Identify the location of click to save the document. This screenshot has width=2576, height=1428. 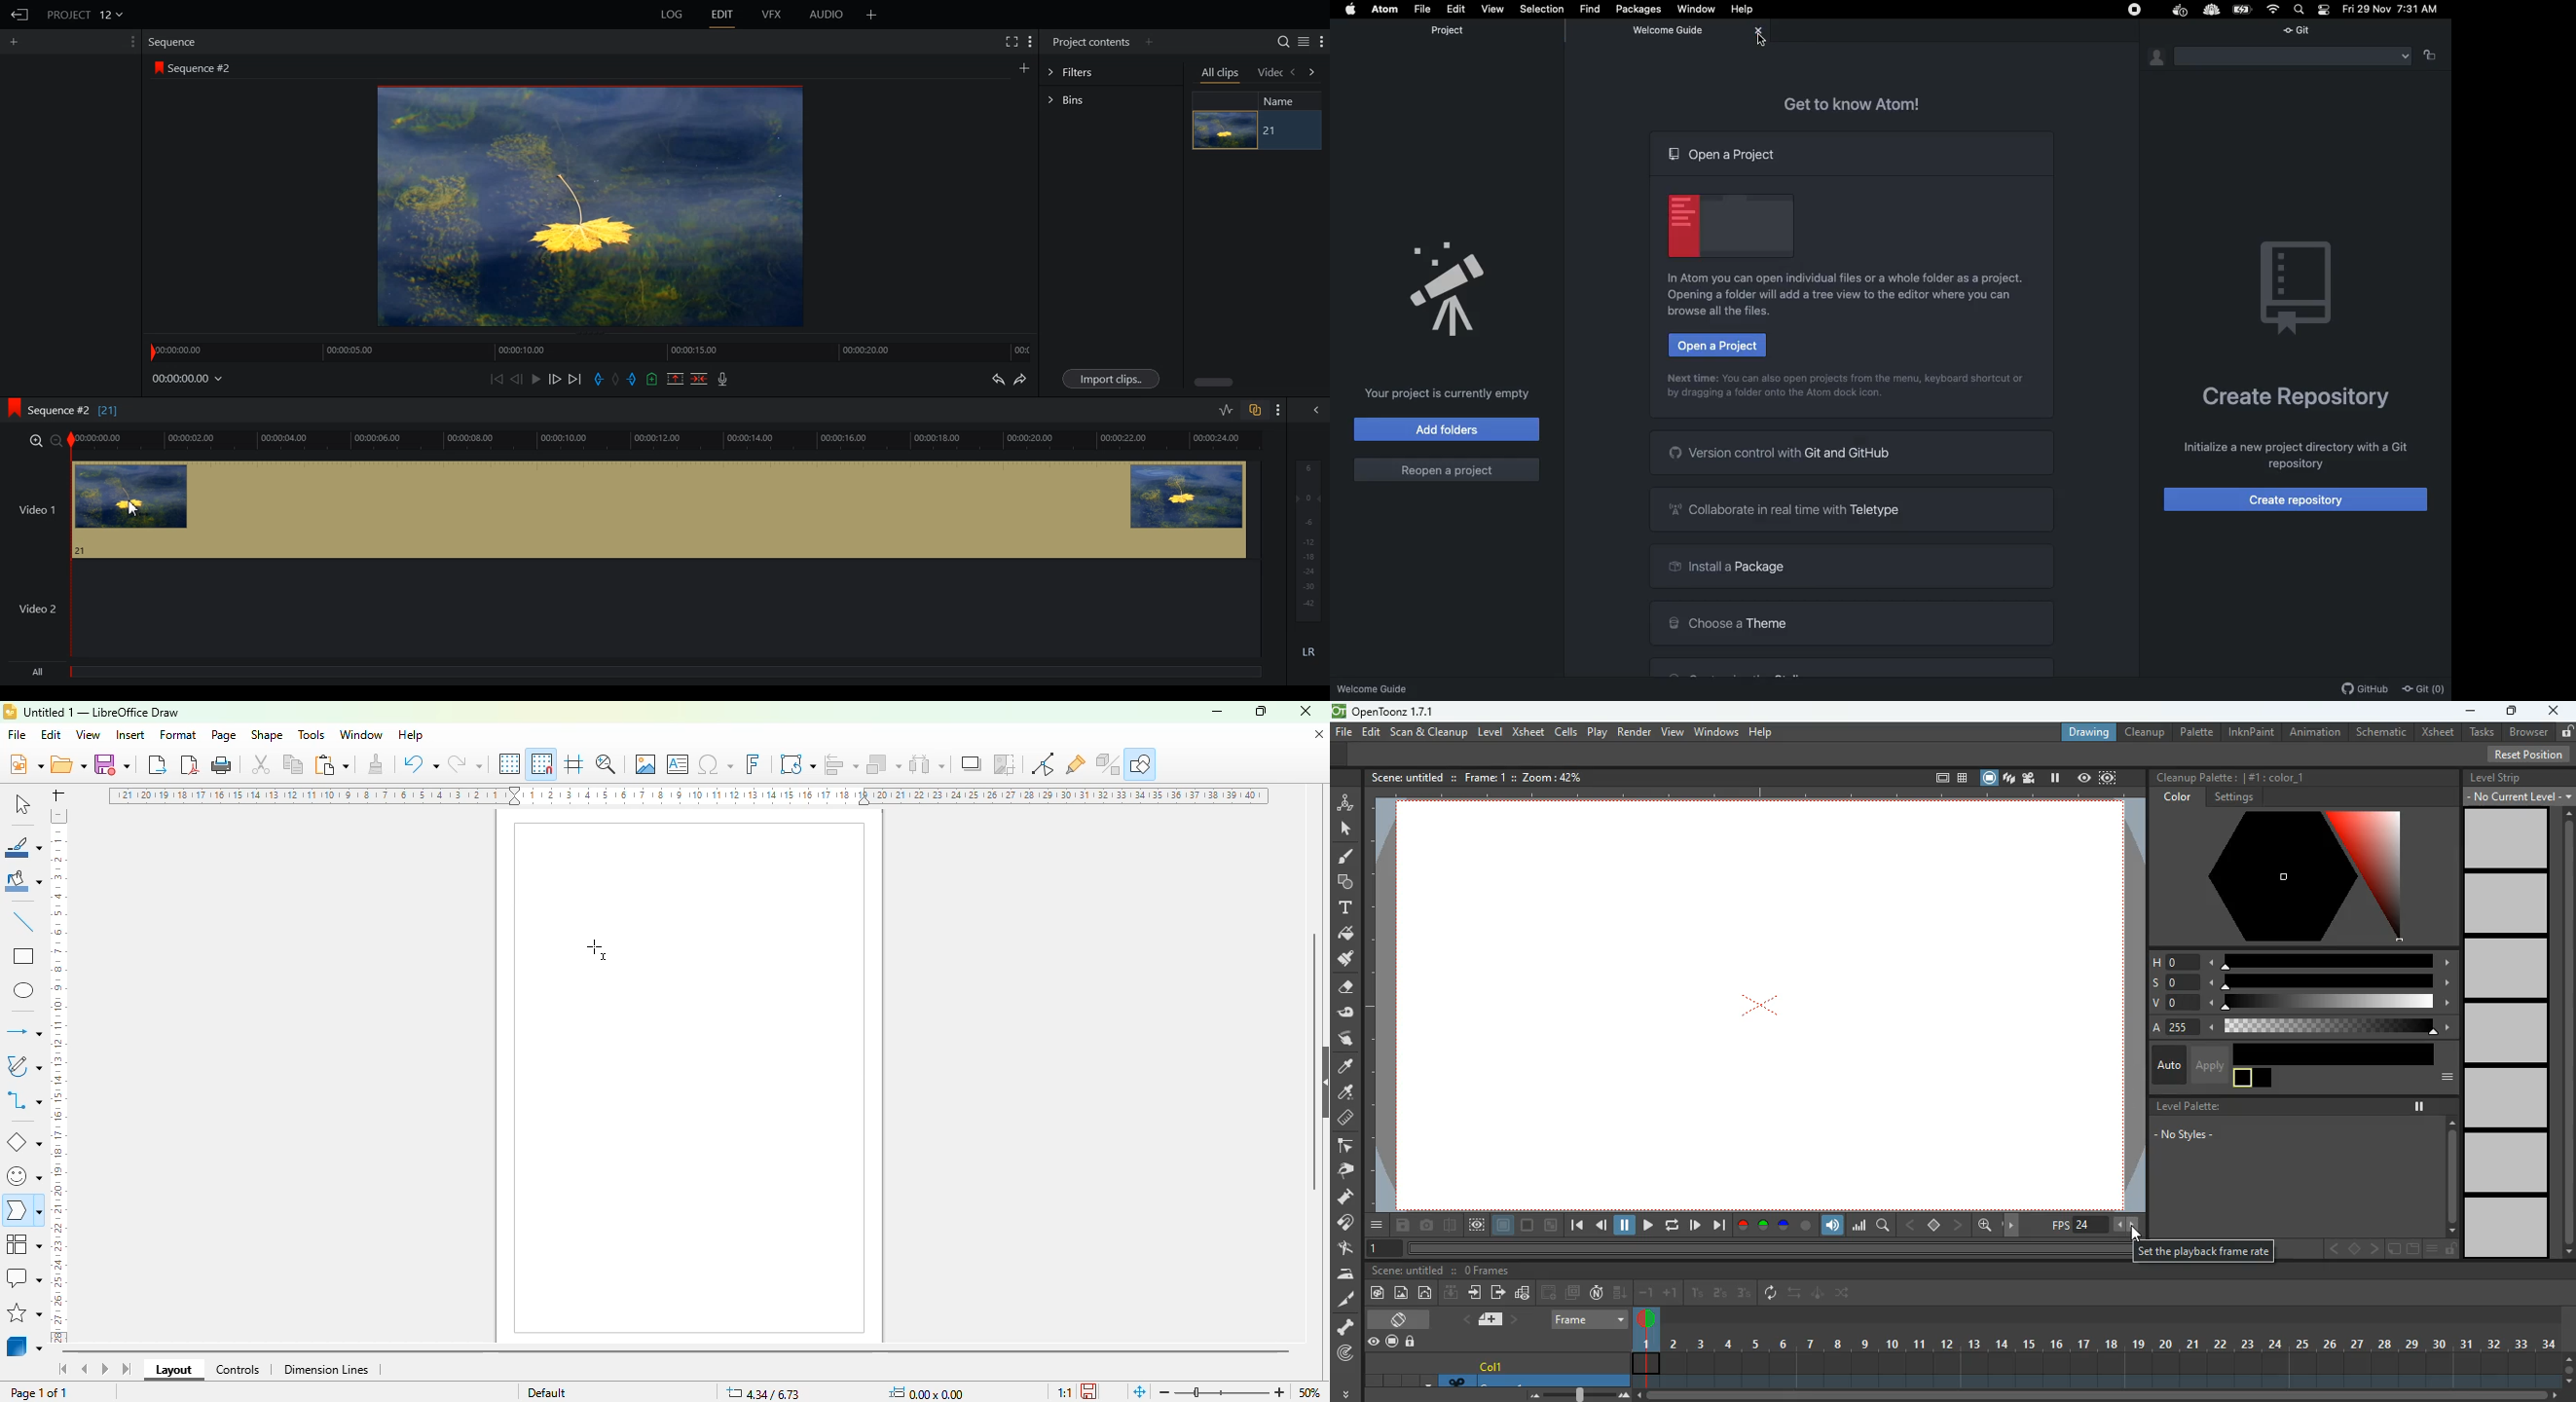
(1088, 1391).